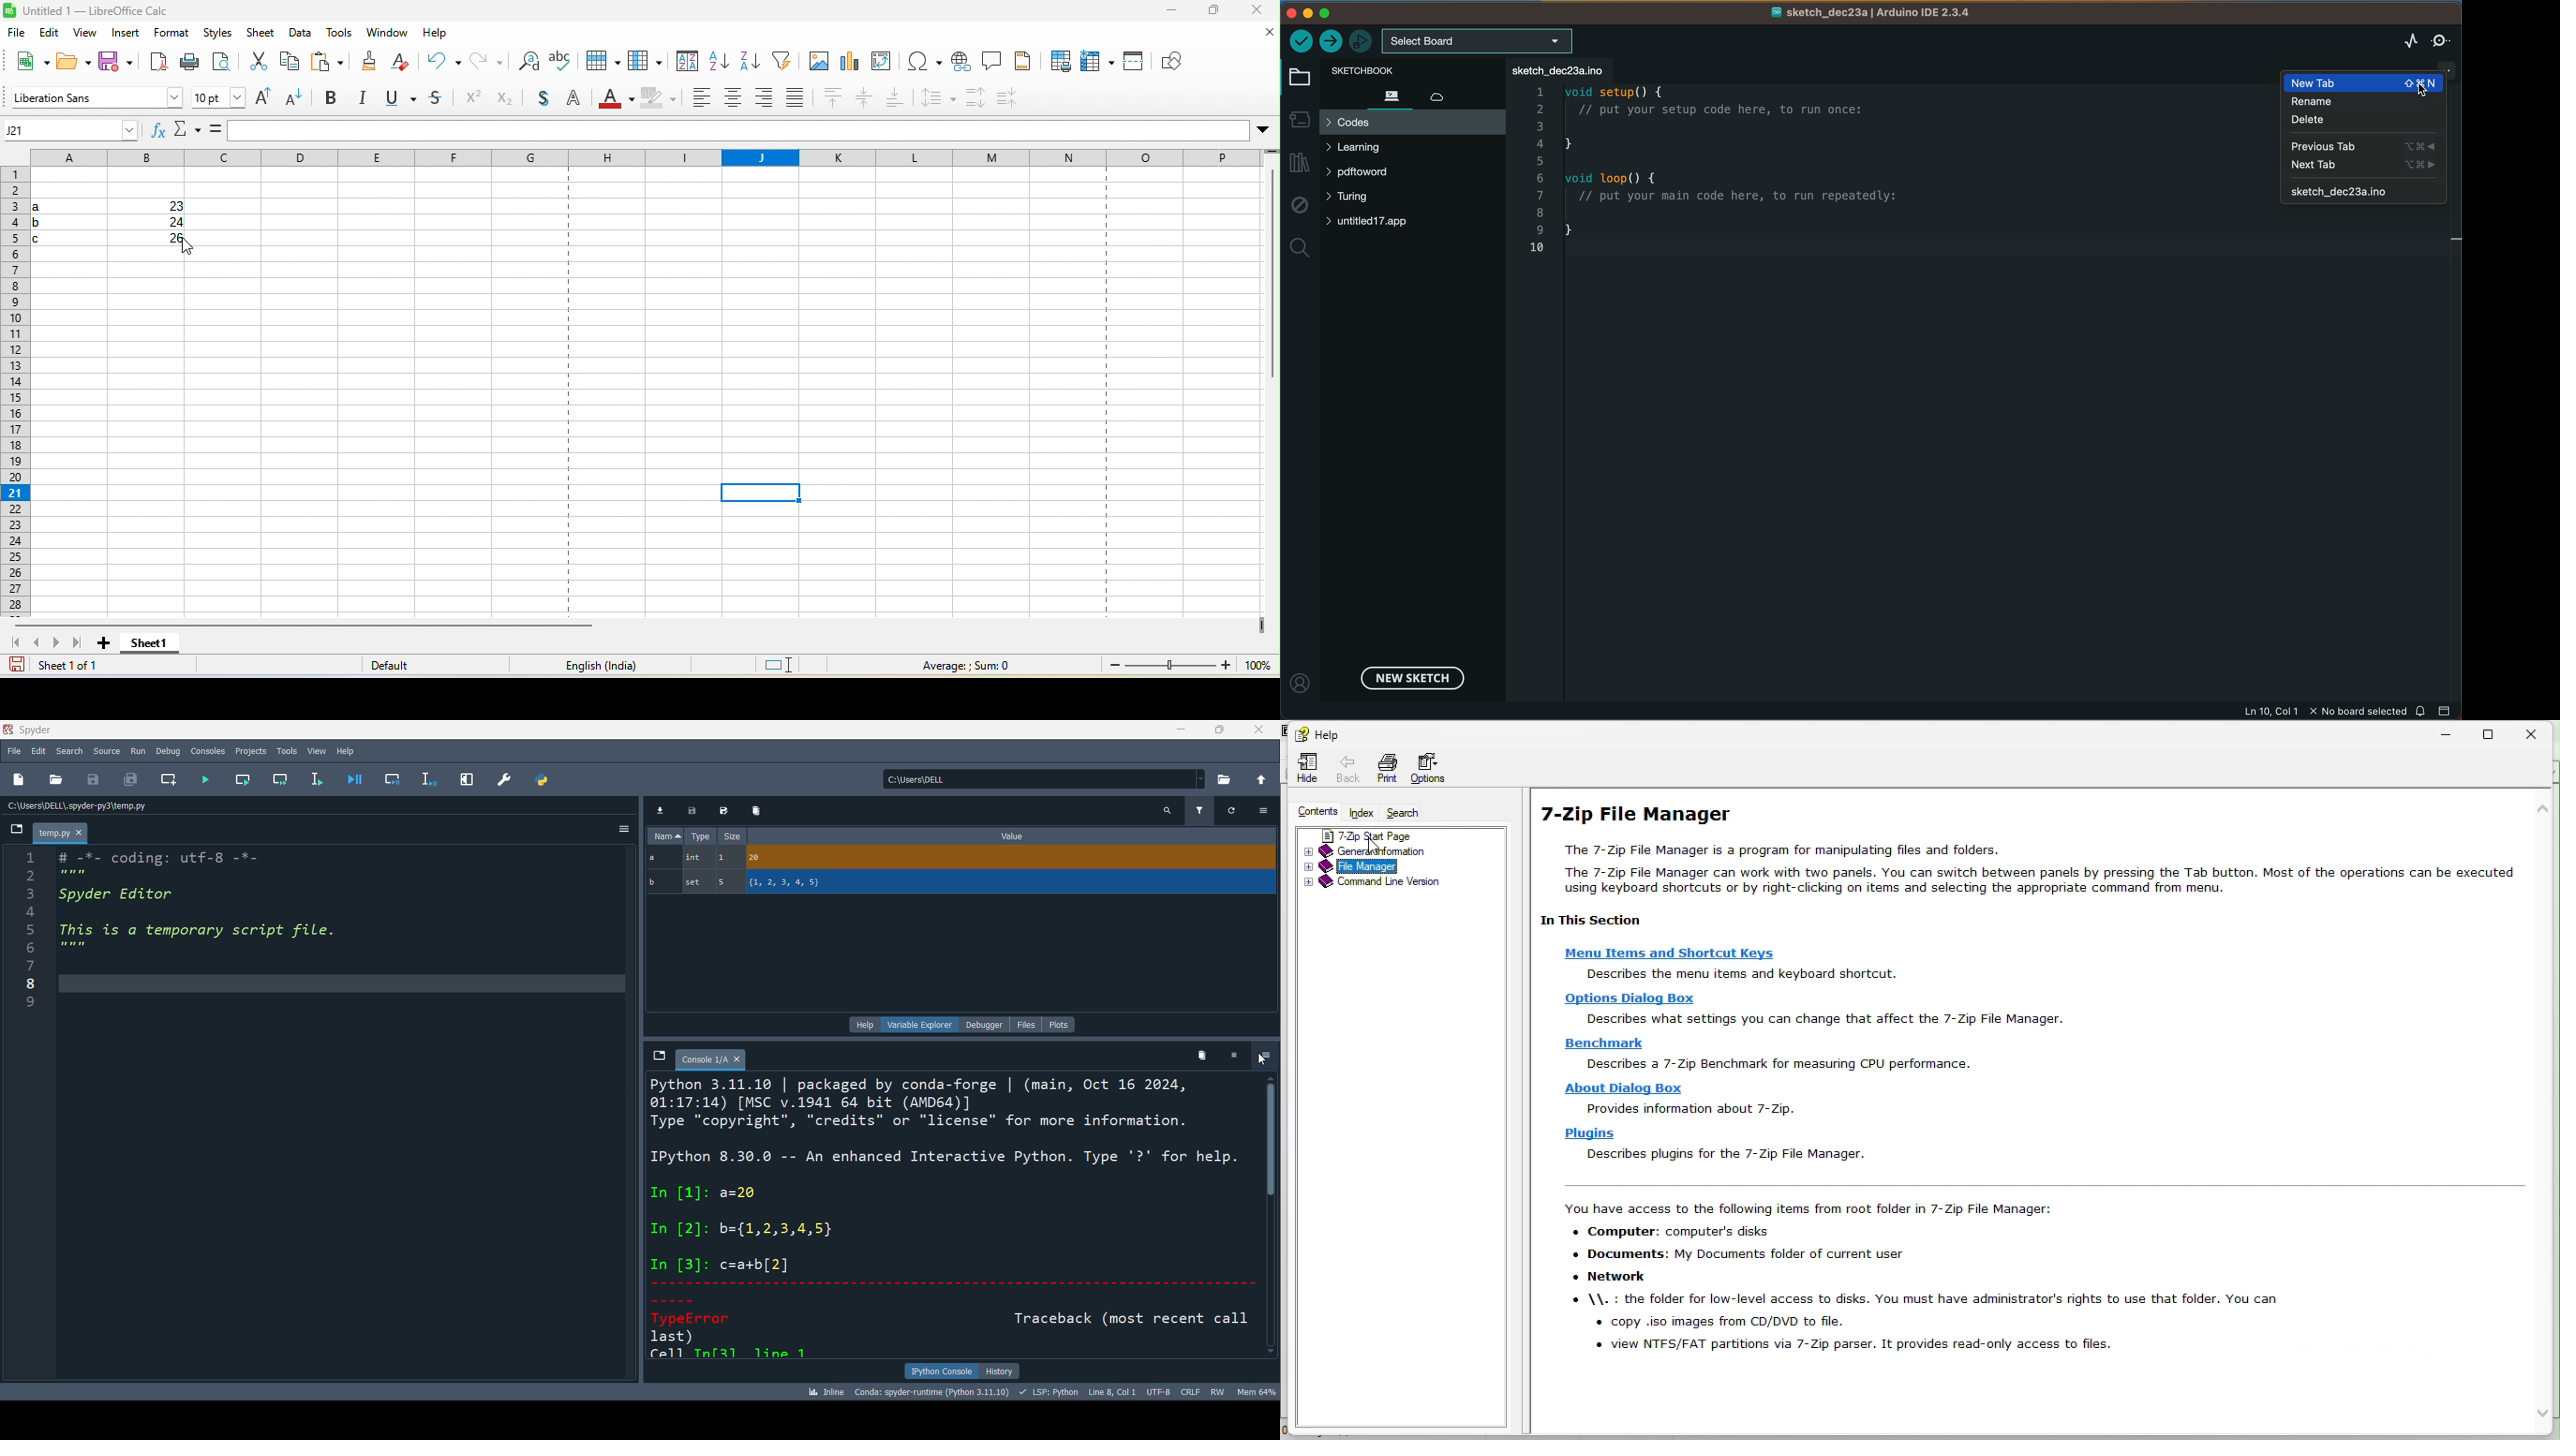  I want to click on TOOLS, so click(286, 750).